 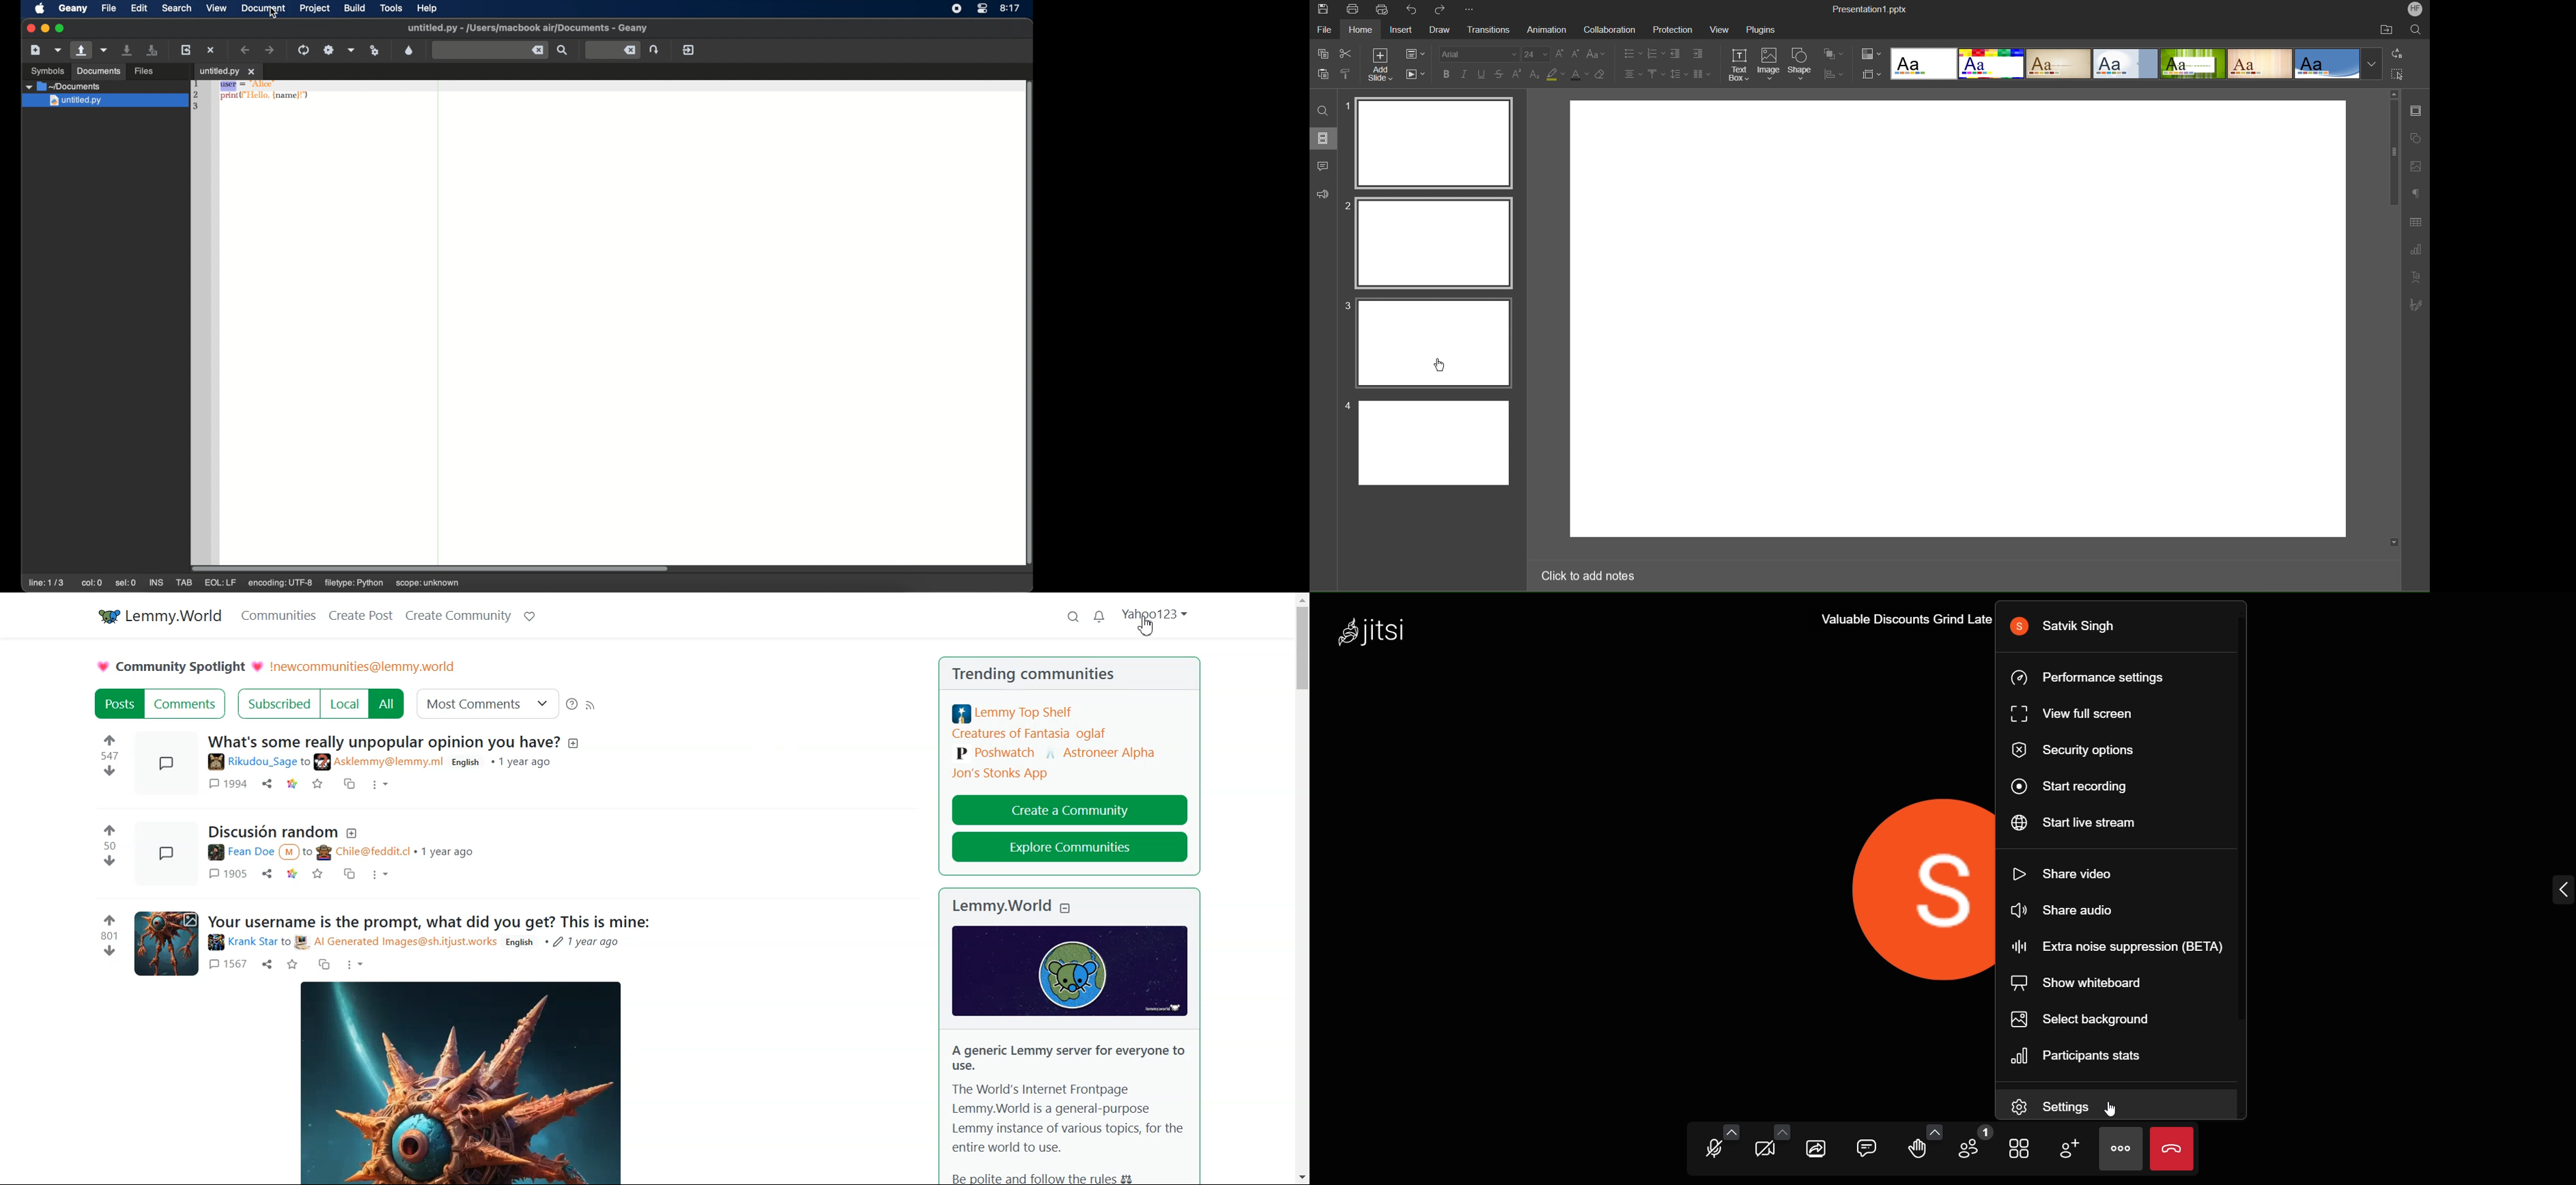 I want to click on Selection, so click(x=2397, y=74).